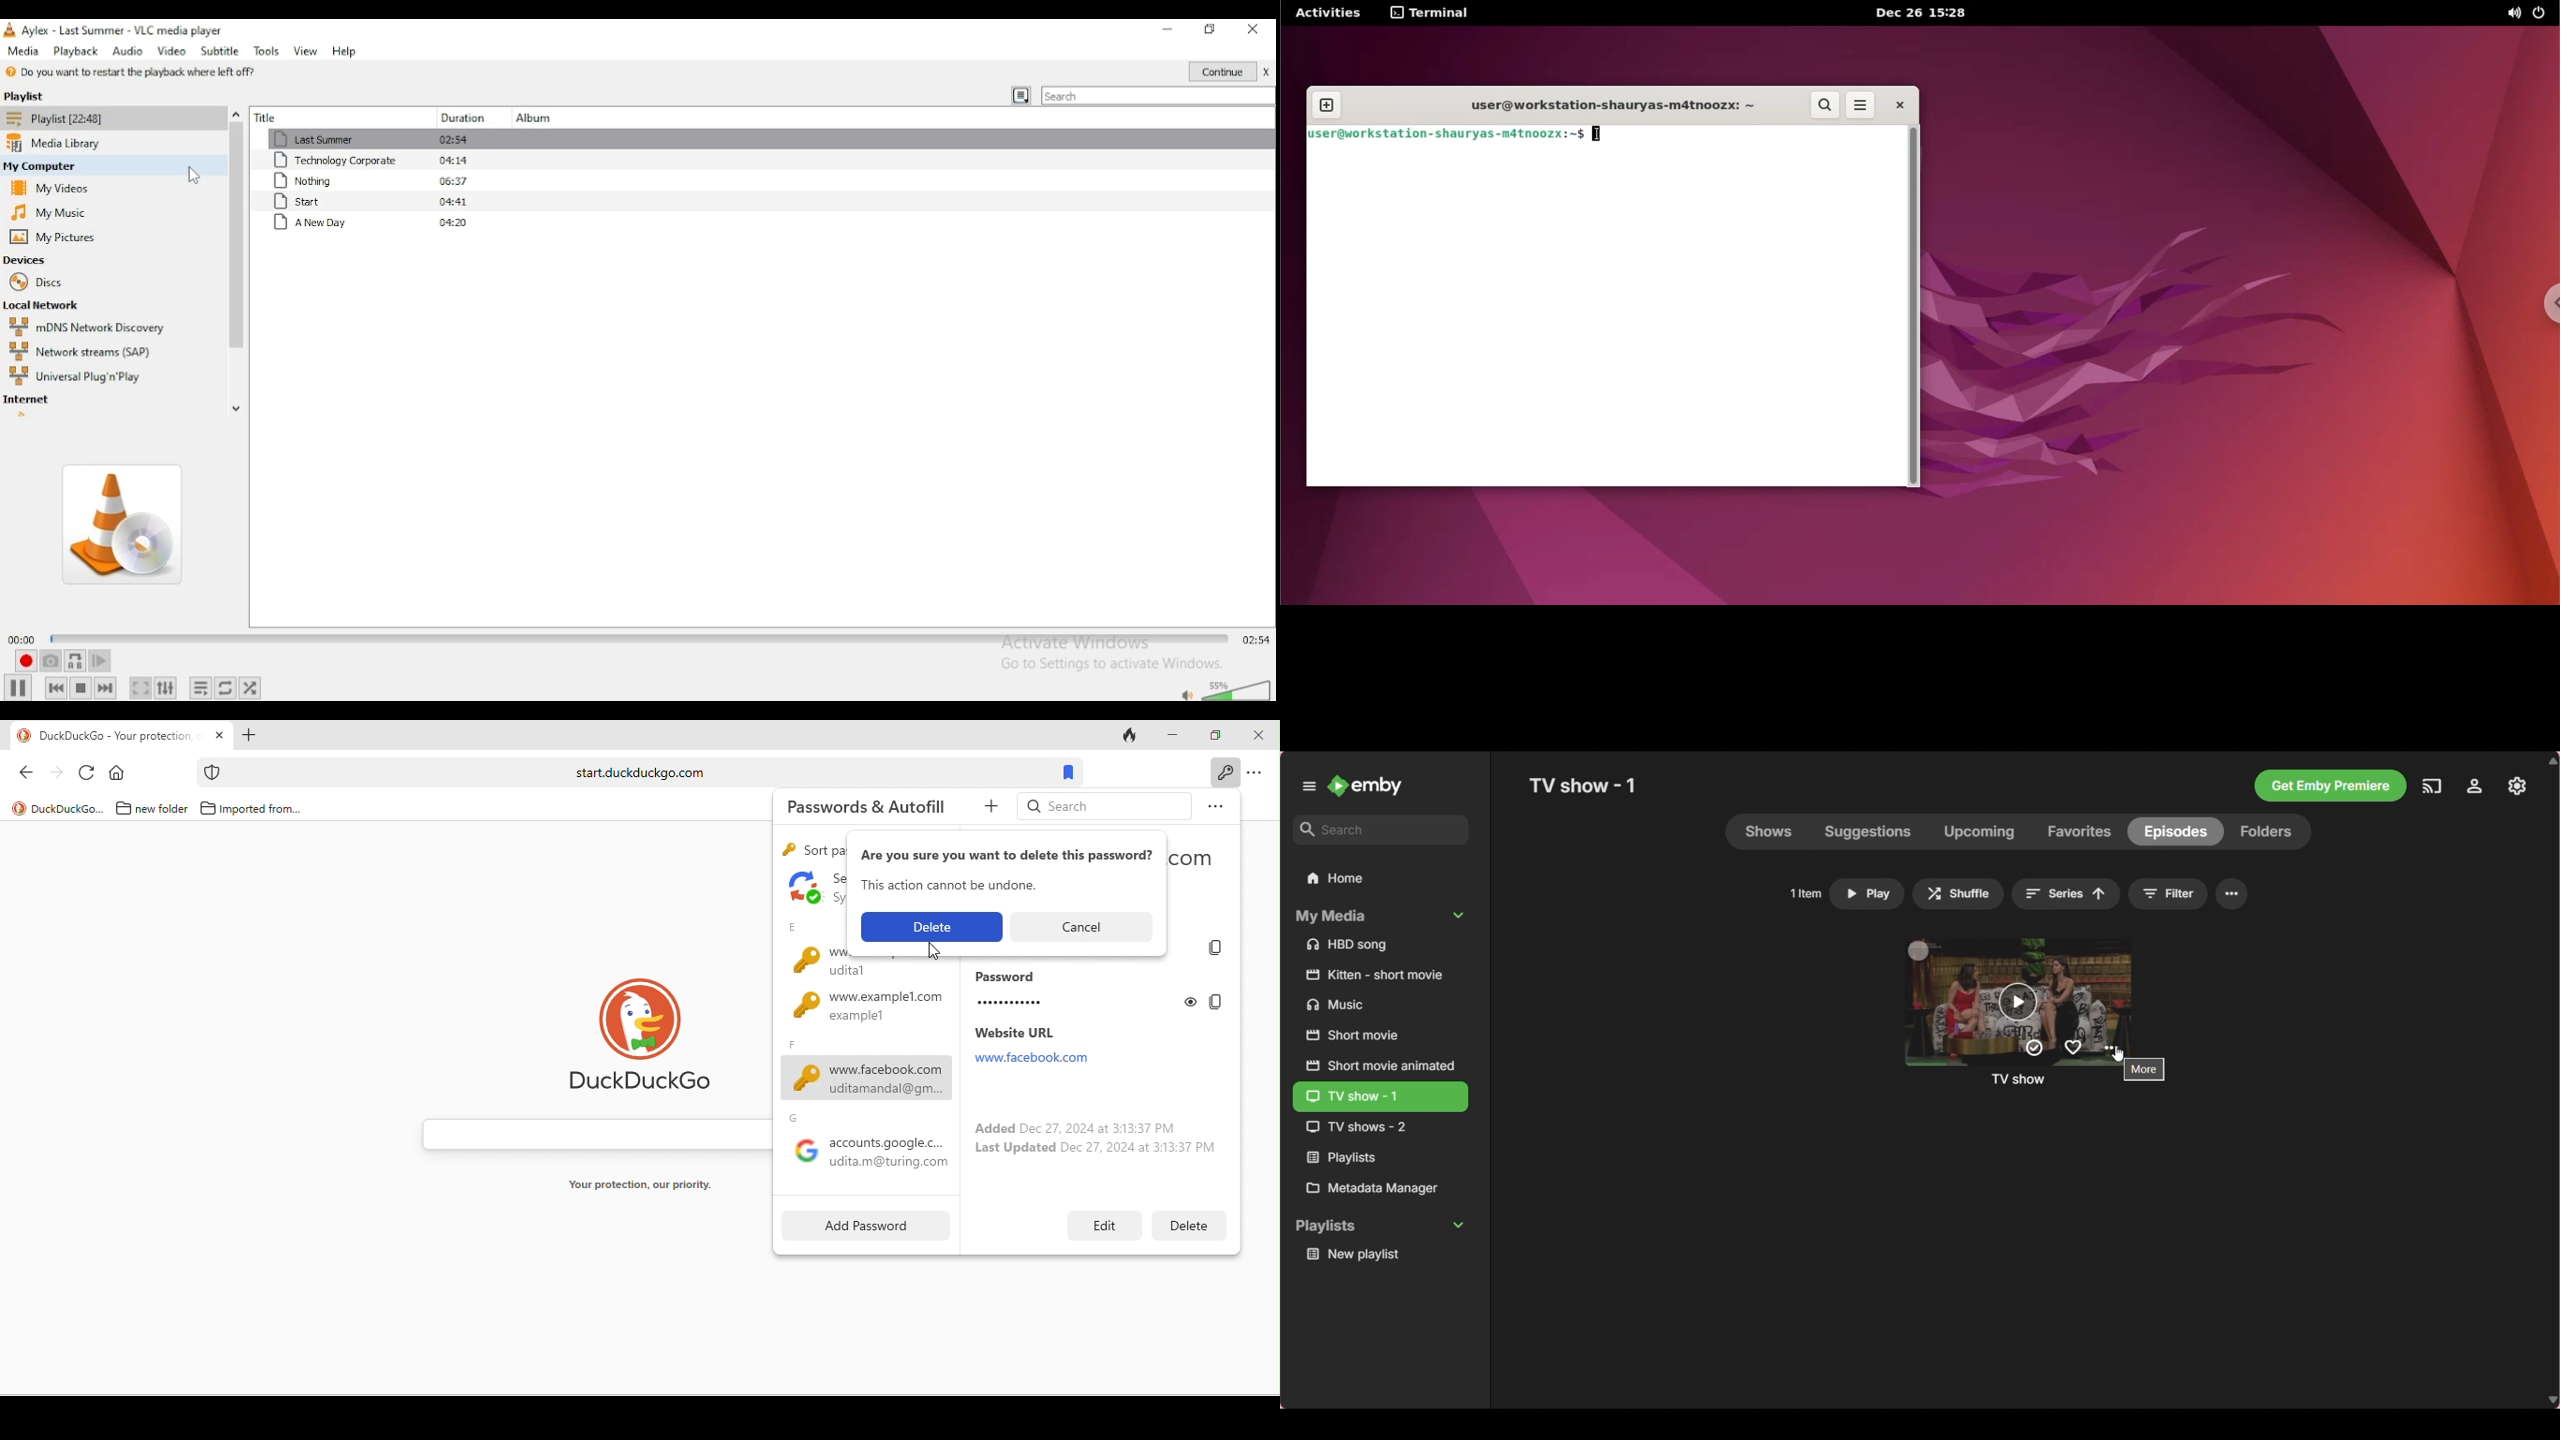  Describe the element at coordinates (384, 160) in the screenshot. I see `playlist item 2` at that location.